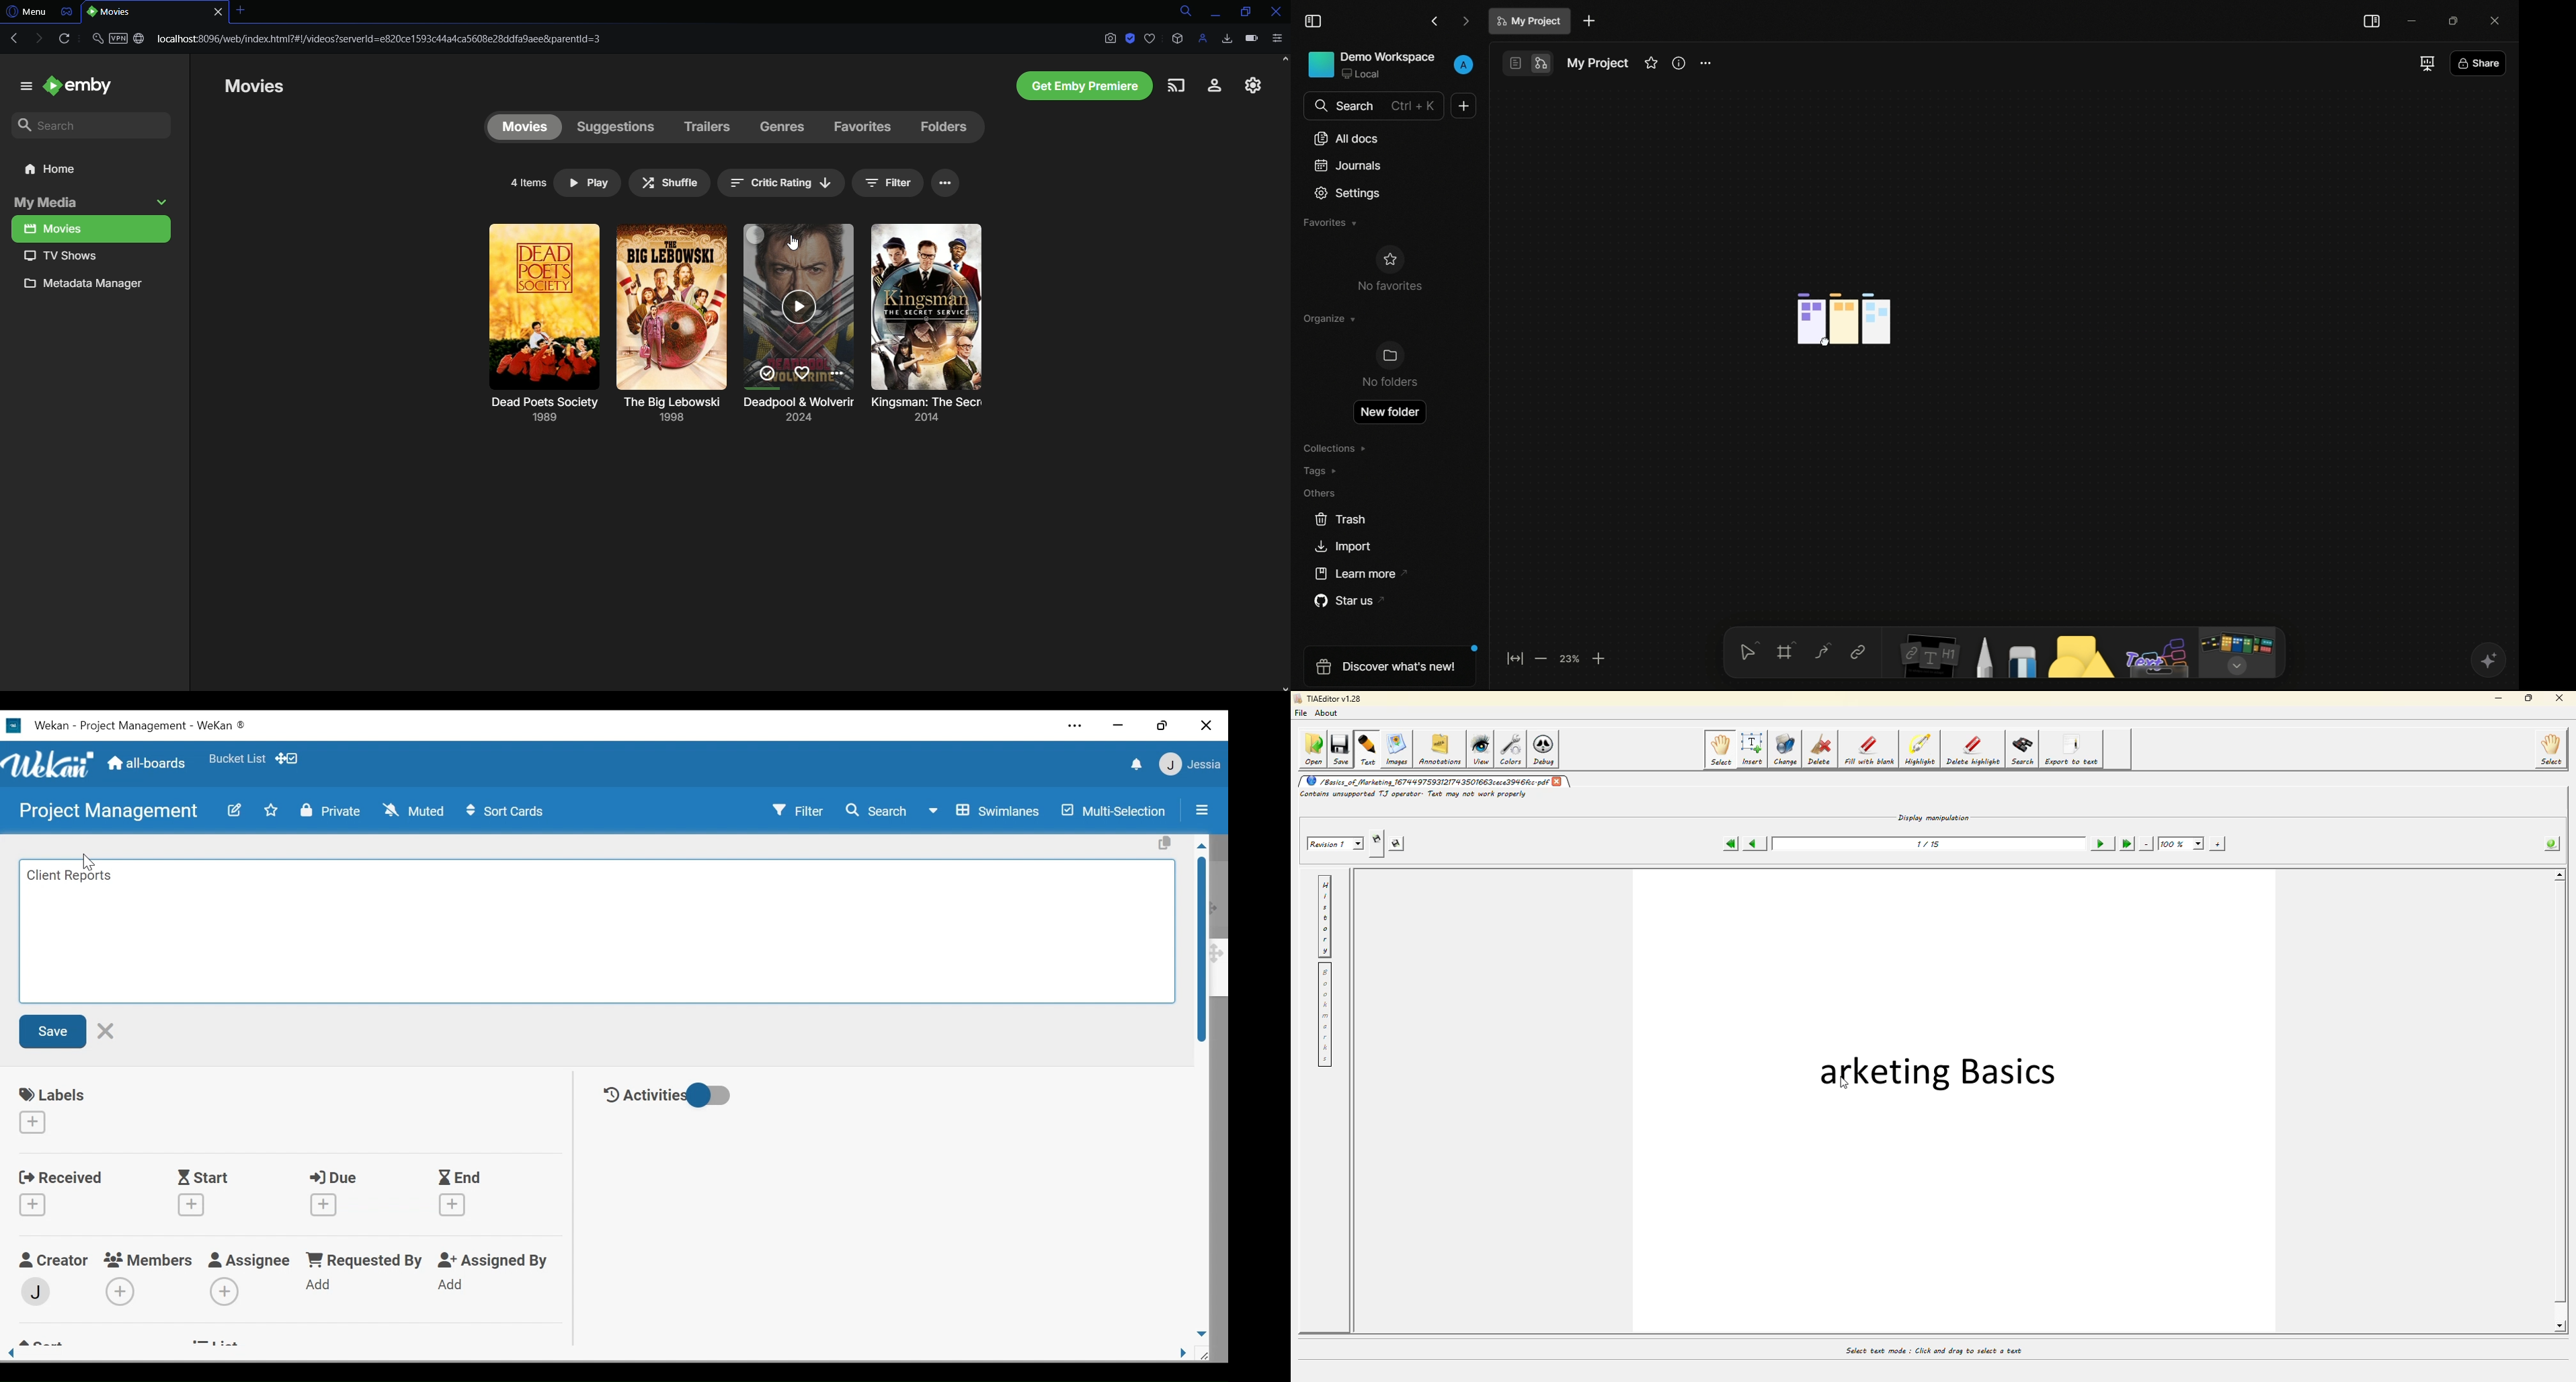 The image size is (2576, 1400). Describe the element at coordinates (1465, 63) in the screenshot. I see `profile icon` at that location.